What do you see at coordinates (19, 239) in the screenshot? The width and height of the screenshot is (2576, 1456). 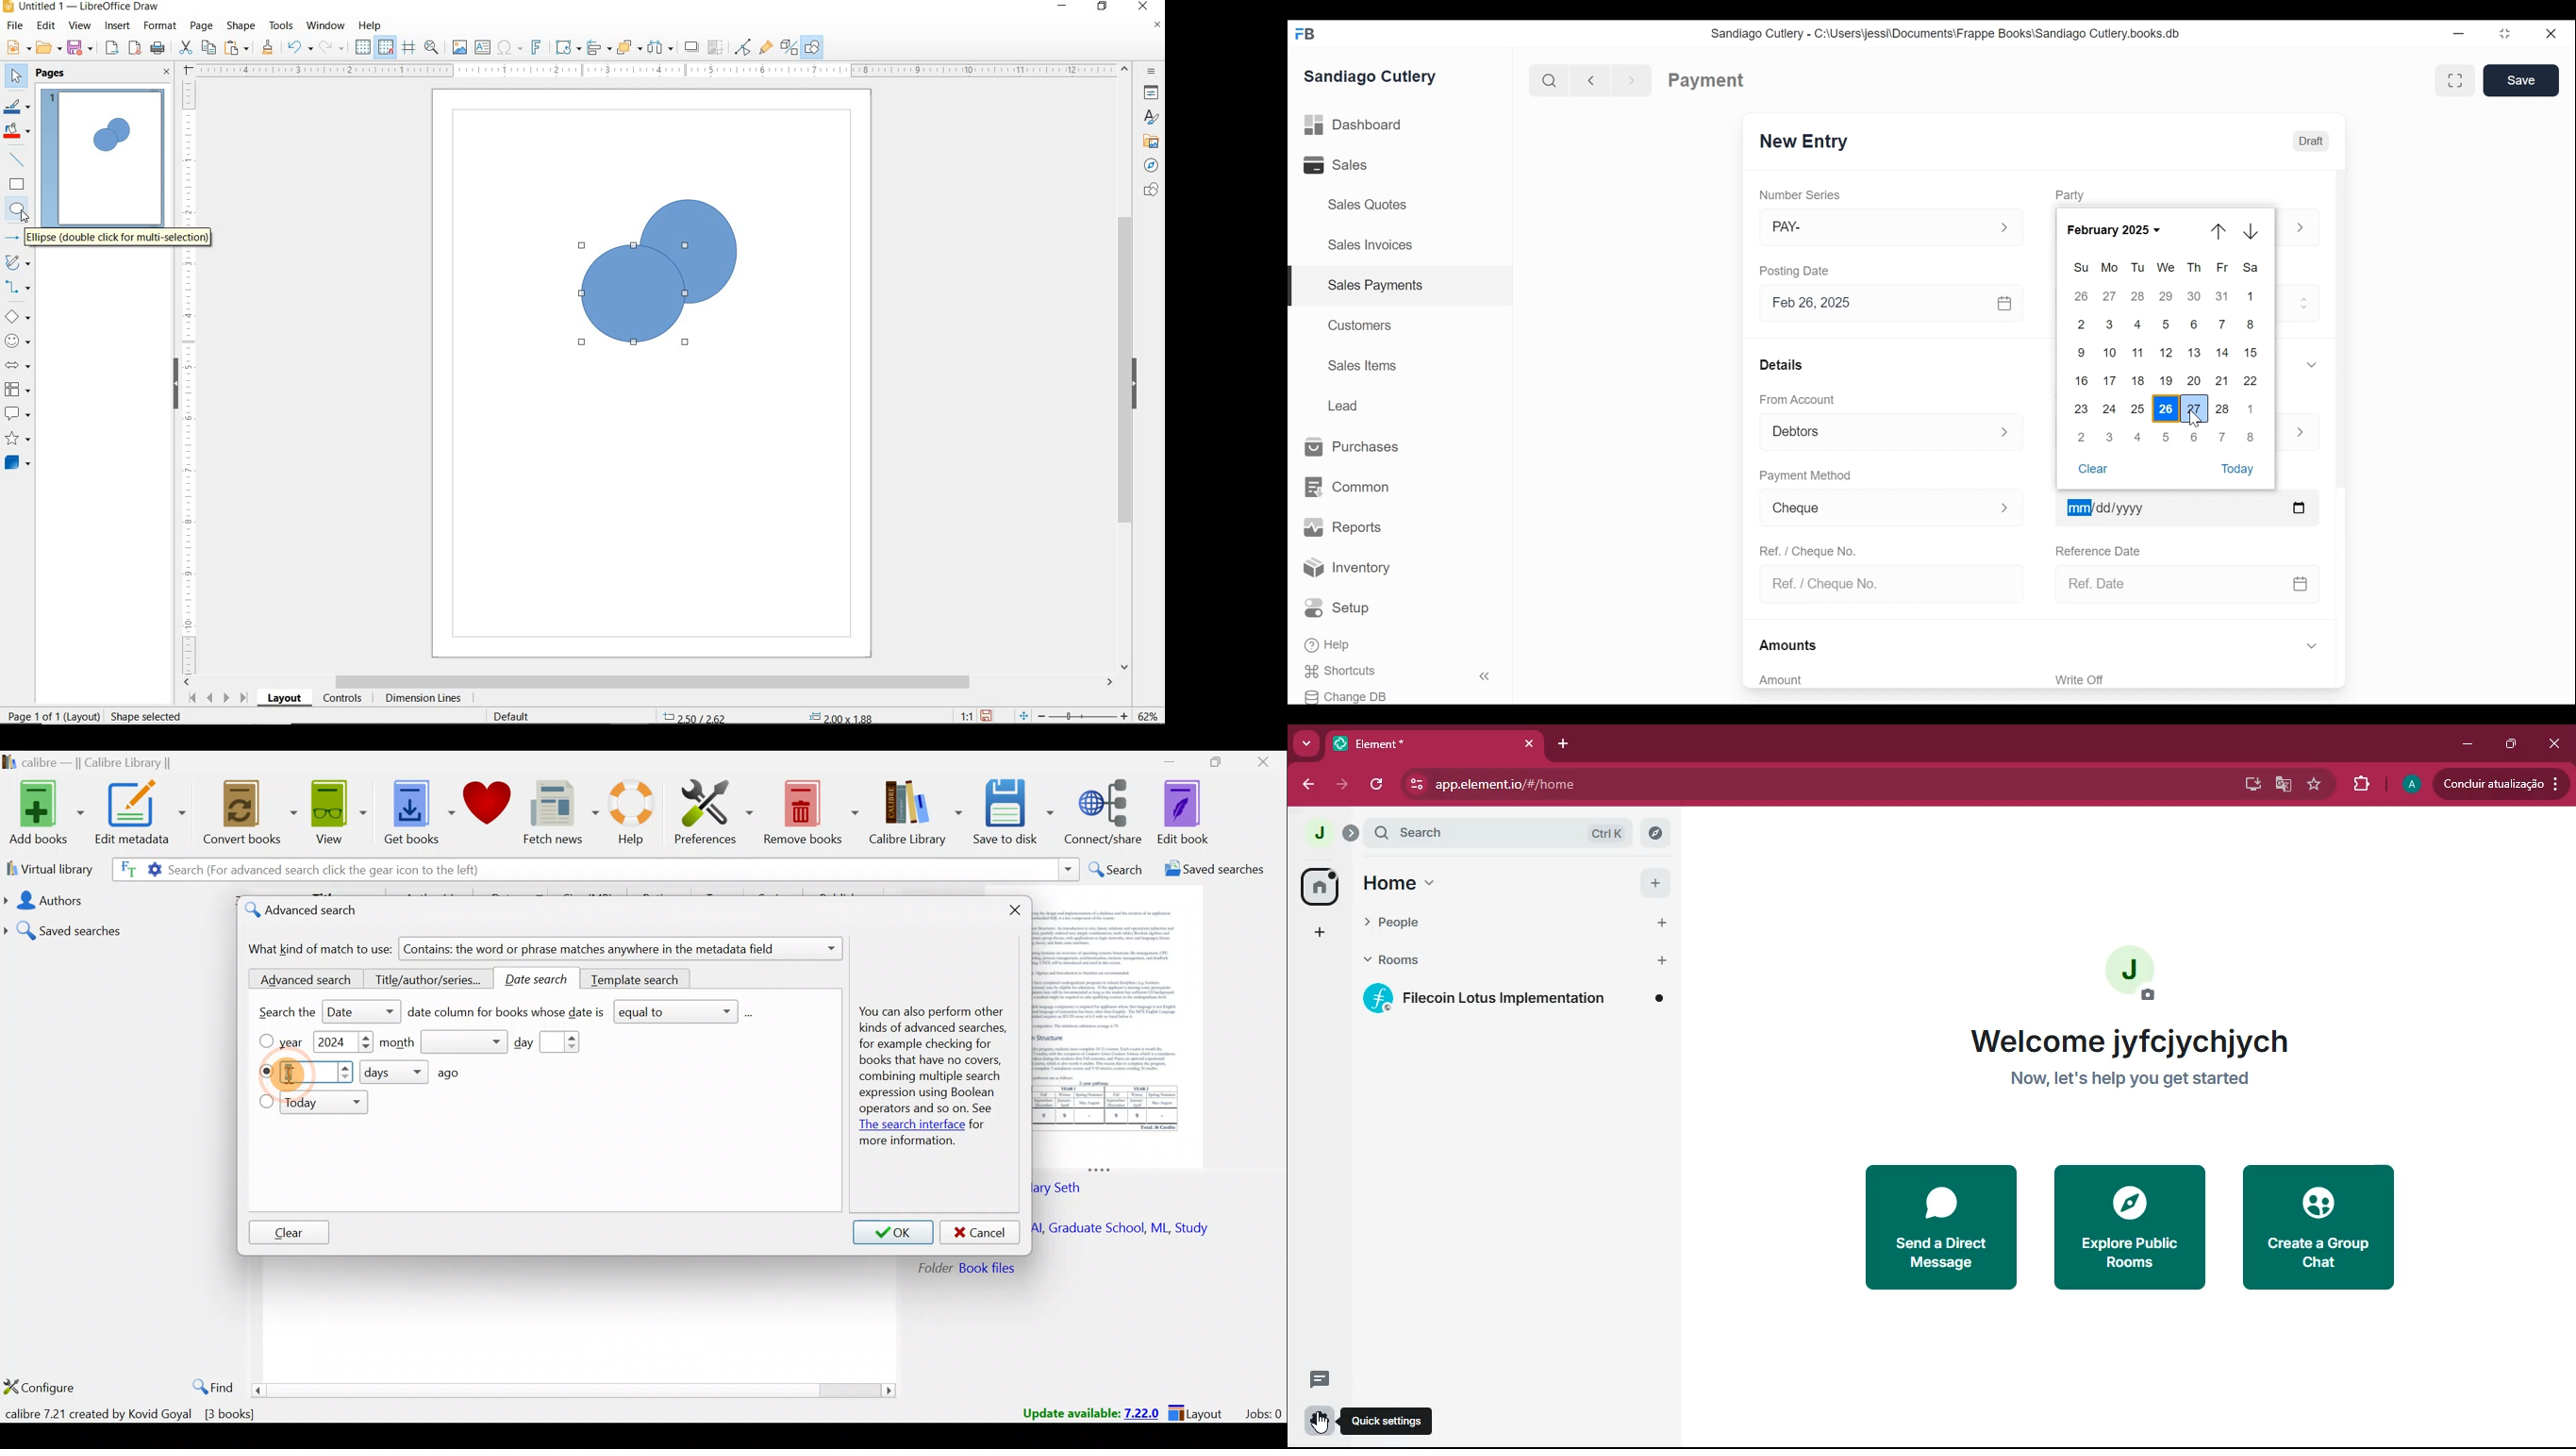 I see `LINES AND ARROWS` at bounding box center [19, 239].